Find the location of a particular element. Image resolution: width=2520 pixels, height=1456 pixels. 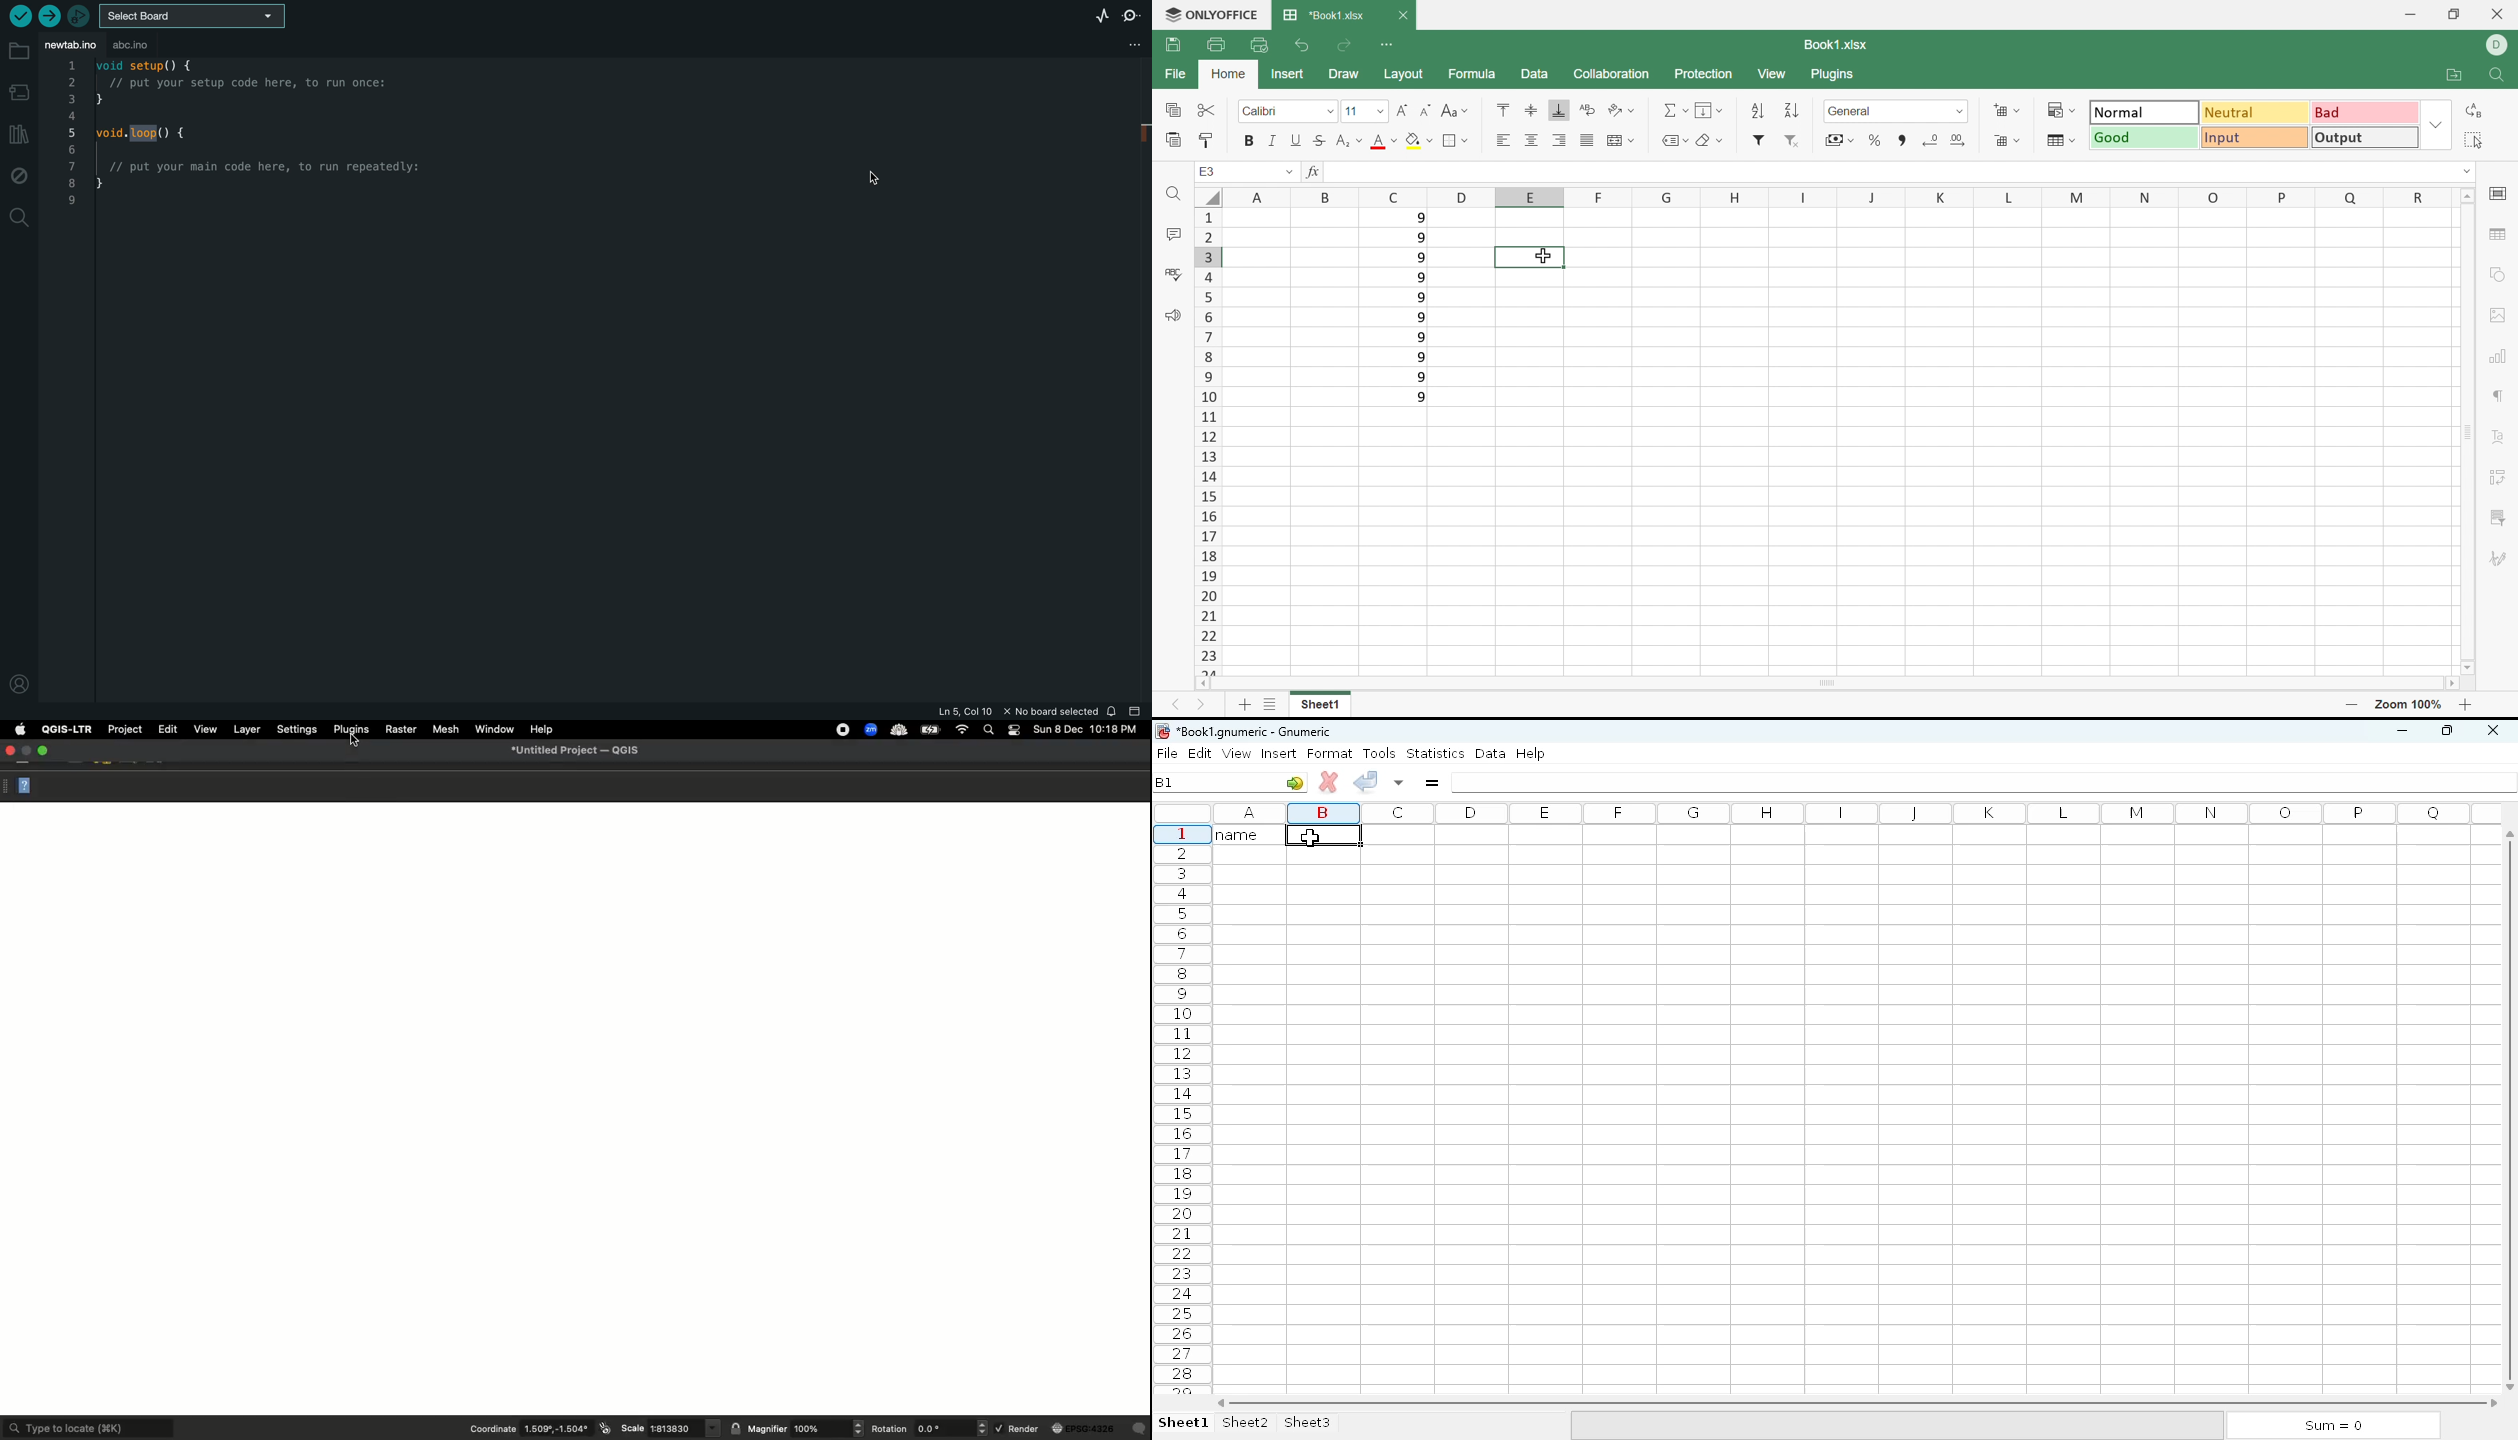

Help is located at coordinates (543, 728).